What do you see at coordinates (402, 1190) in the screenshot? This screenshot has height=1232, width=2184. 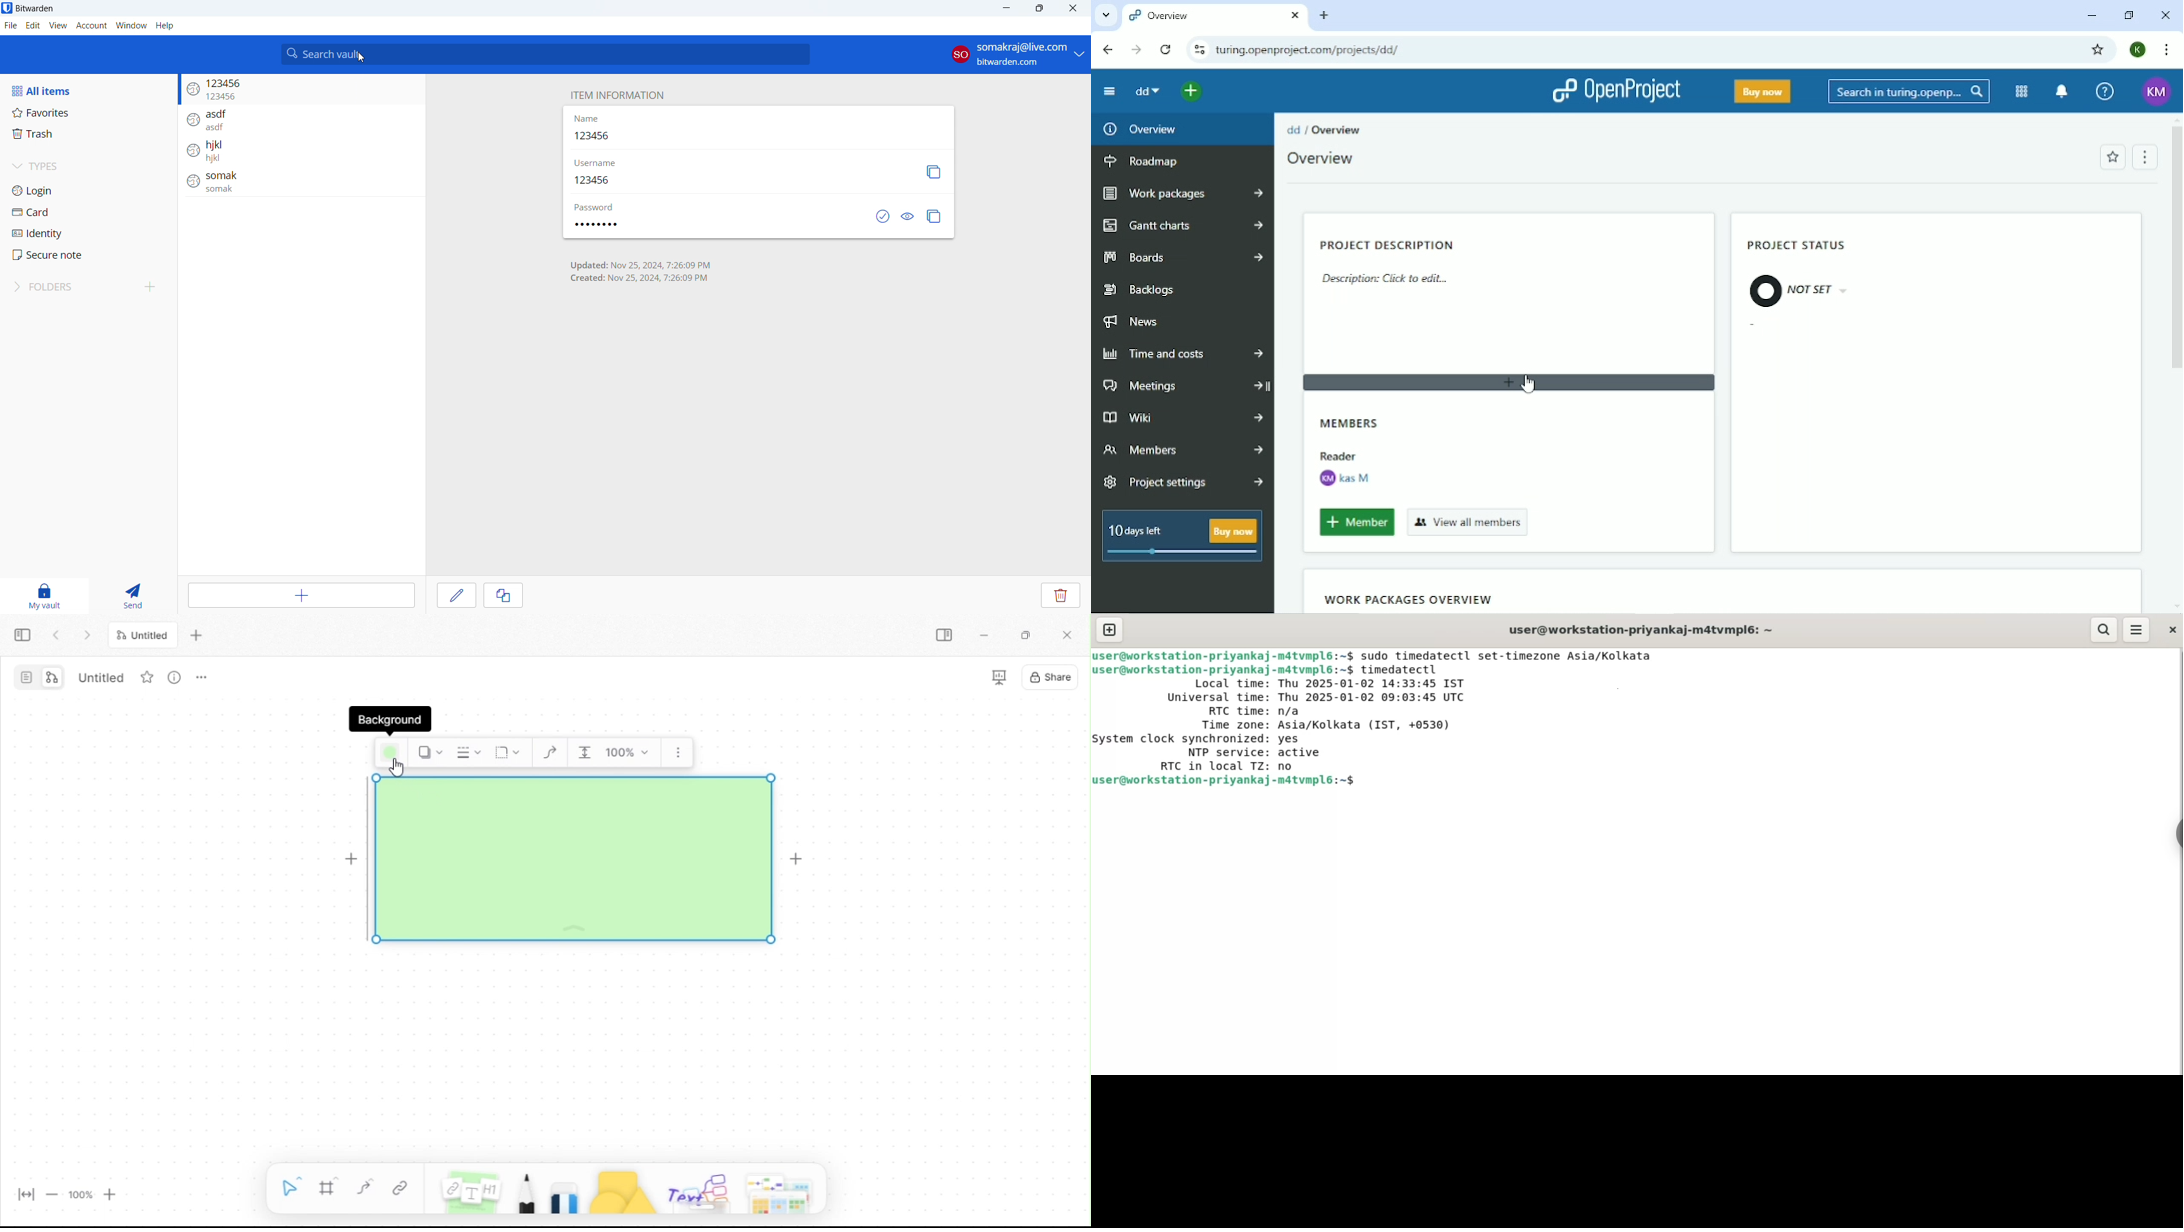 I see `link` at bounding box center [402, 1190].